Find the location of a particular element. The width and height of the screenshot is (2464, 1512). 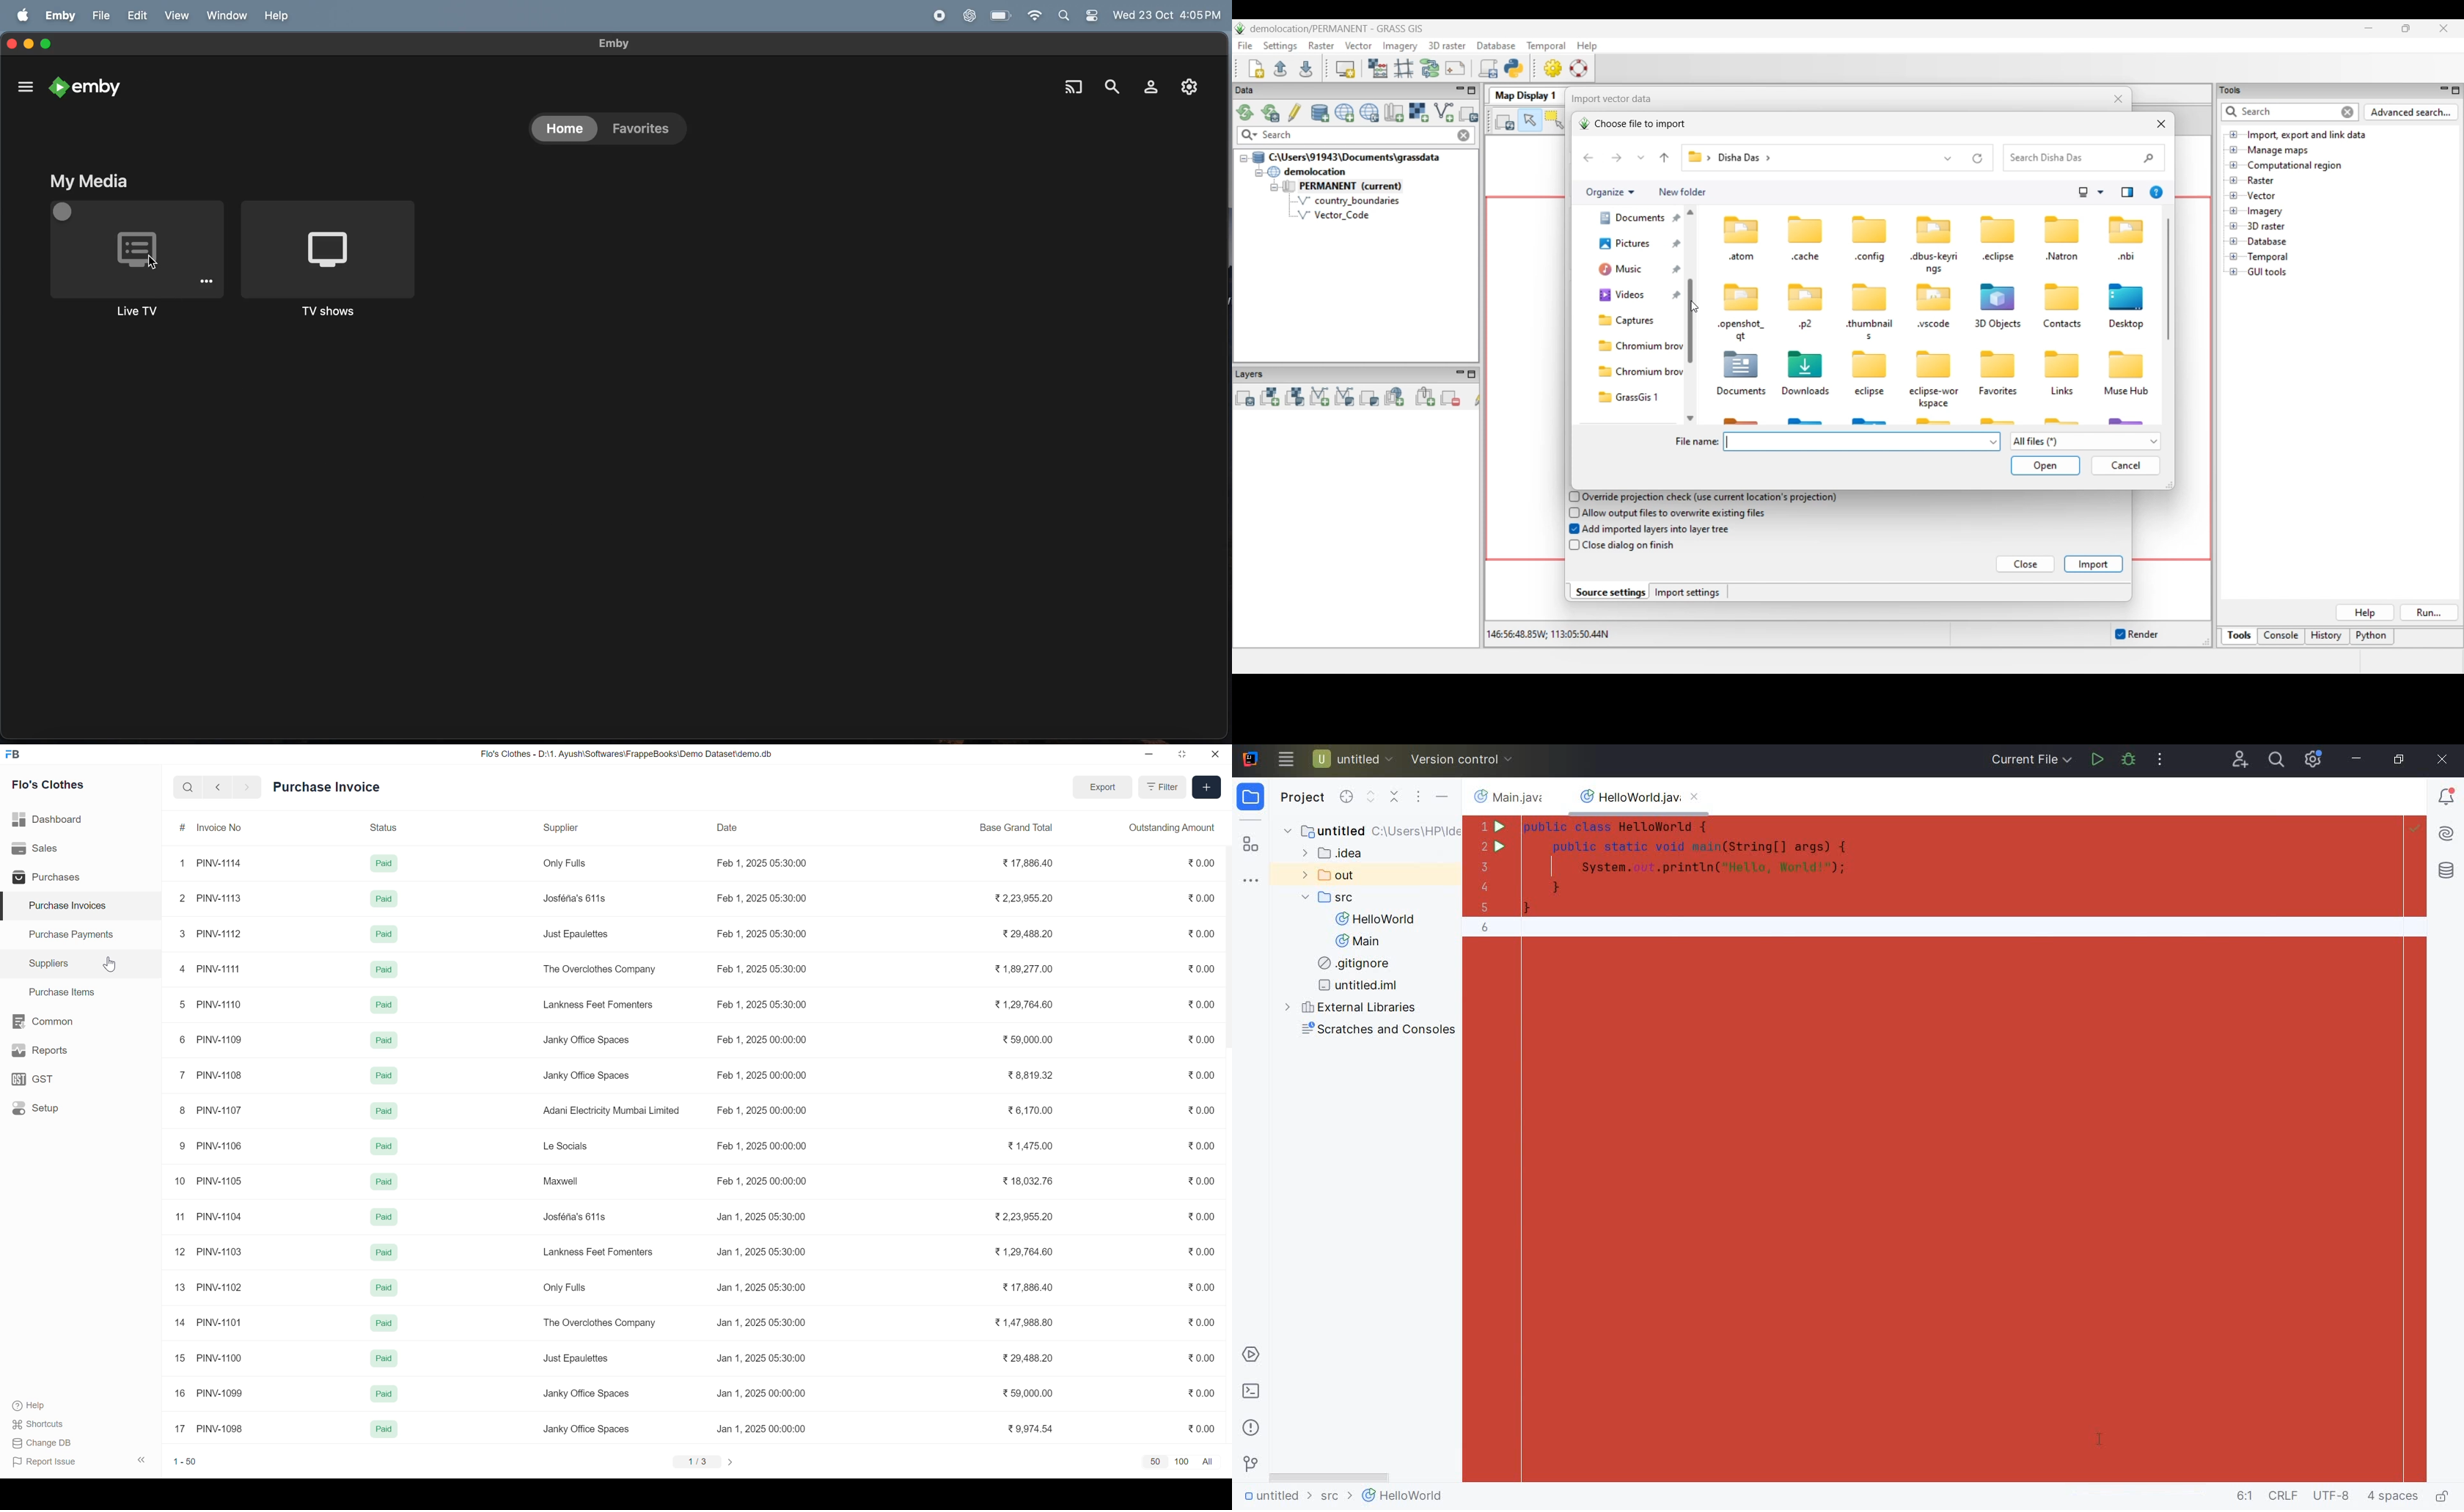

filename is located at coordinates (1644, 801).